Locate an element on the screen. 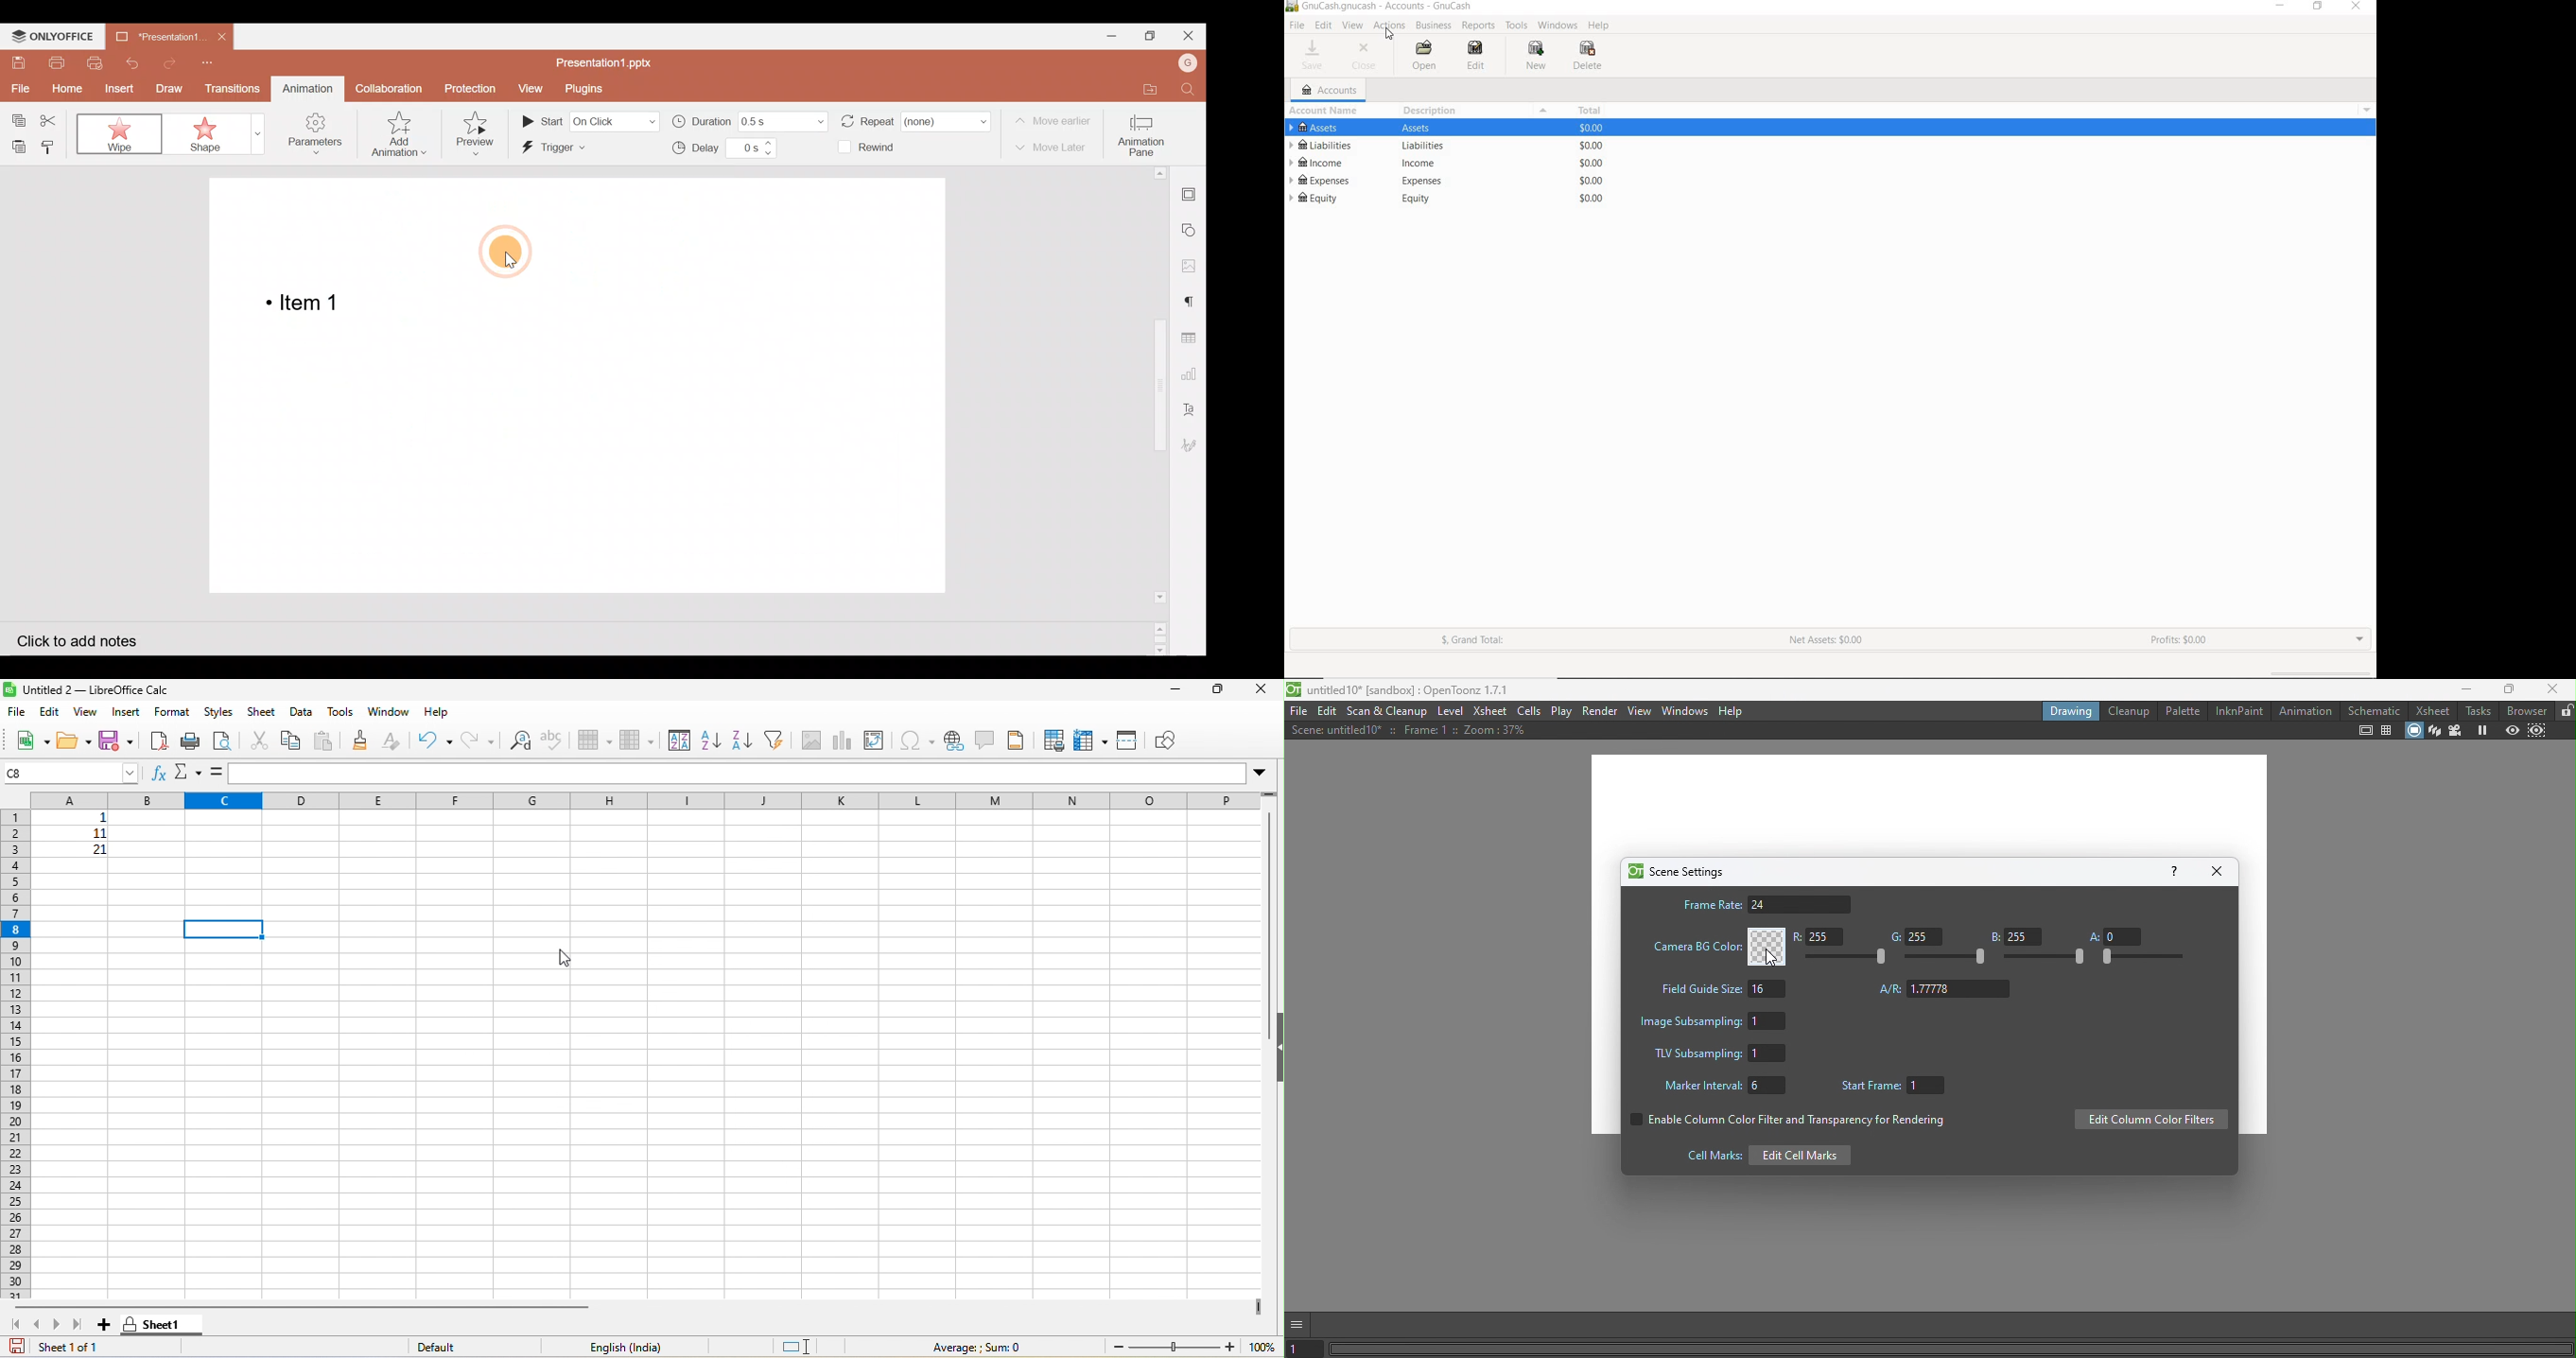 The width and height of the screenshot is (2576, 1372). comments is located at coordinates (996, 739).